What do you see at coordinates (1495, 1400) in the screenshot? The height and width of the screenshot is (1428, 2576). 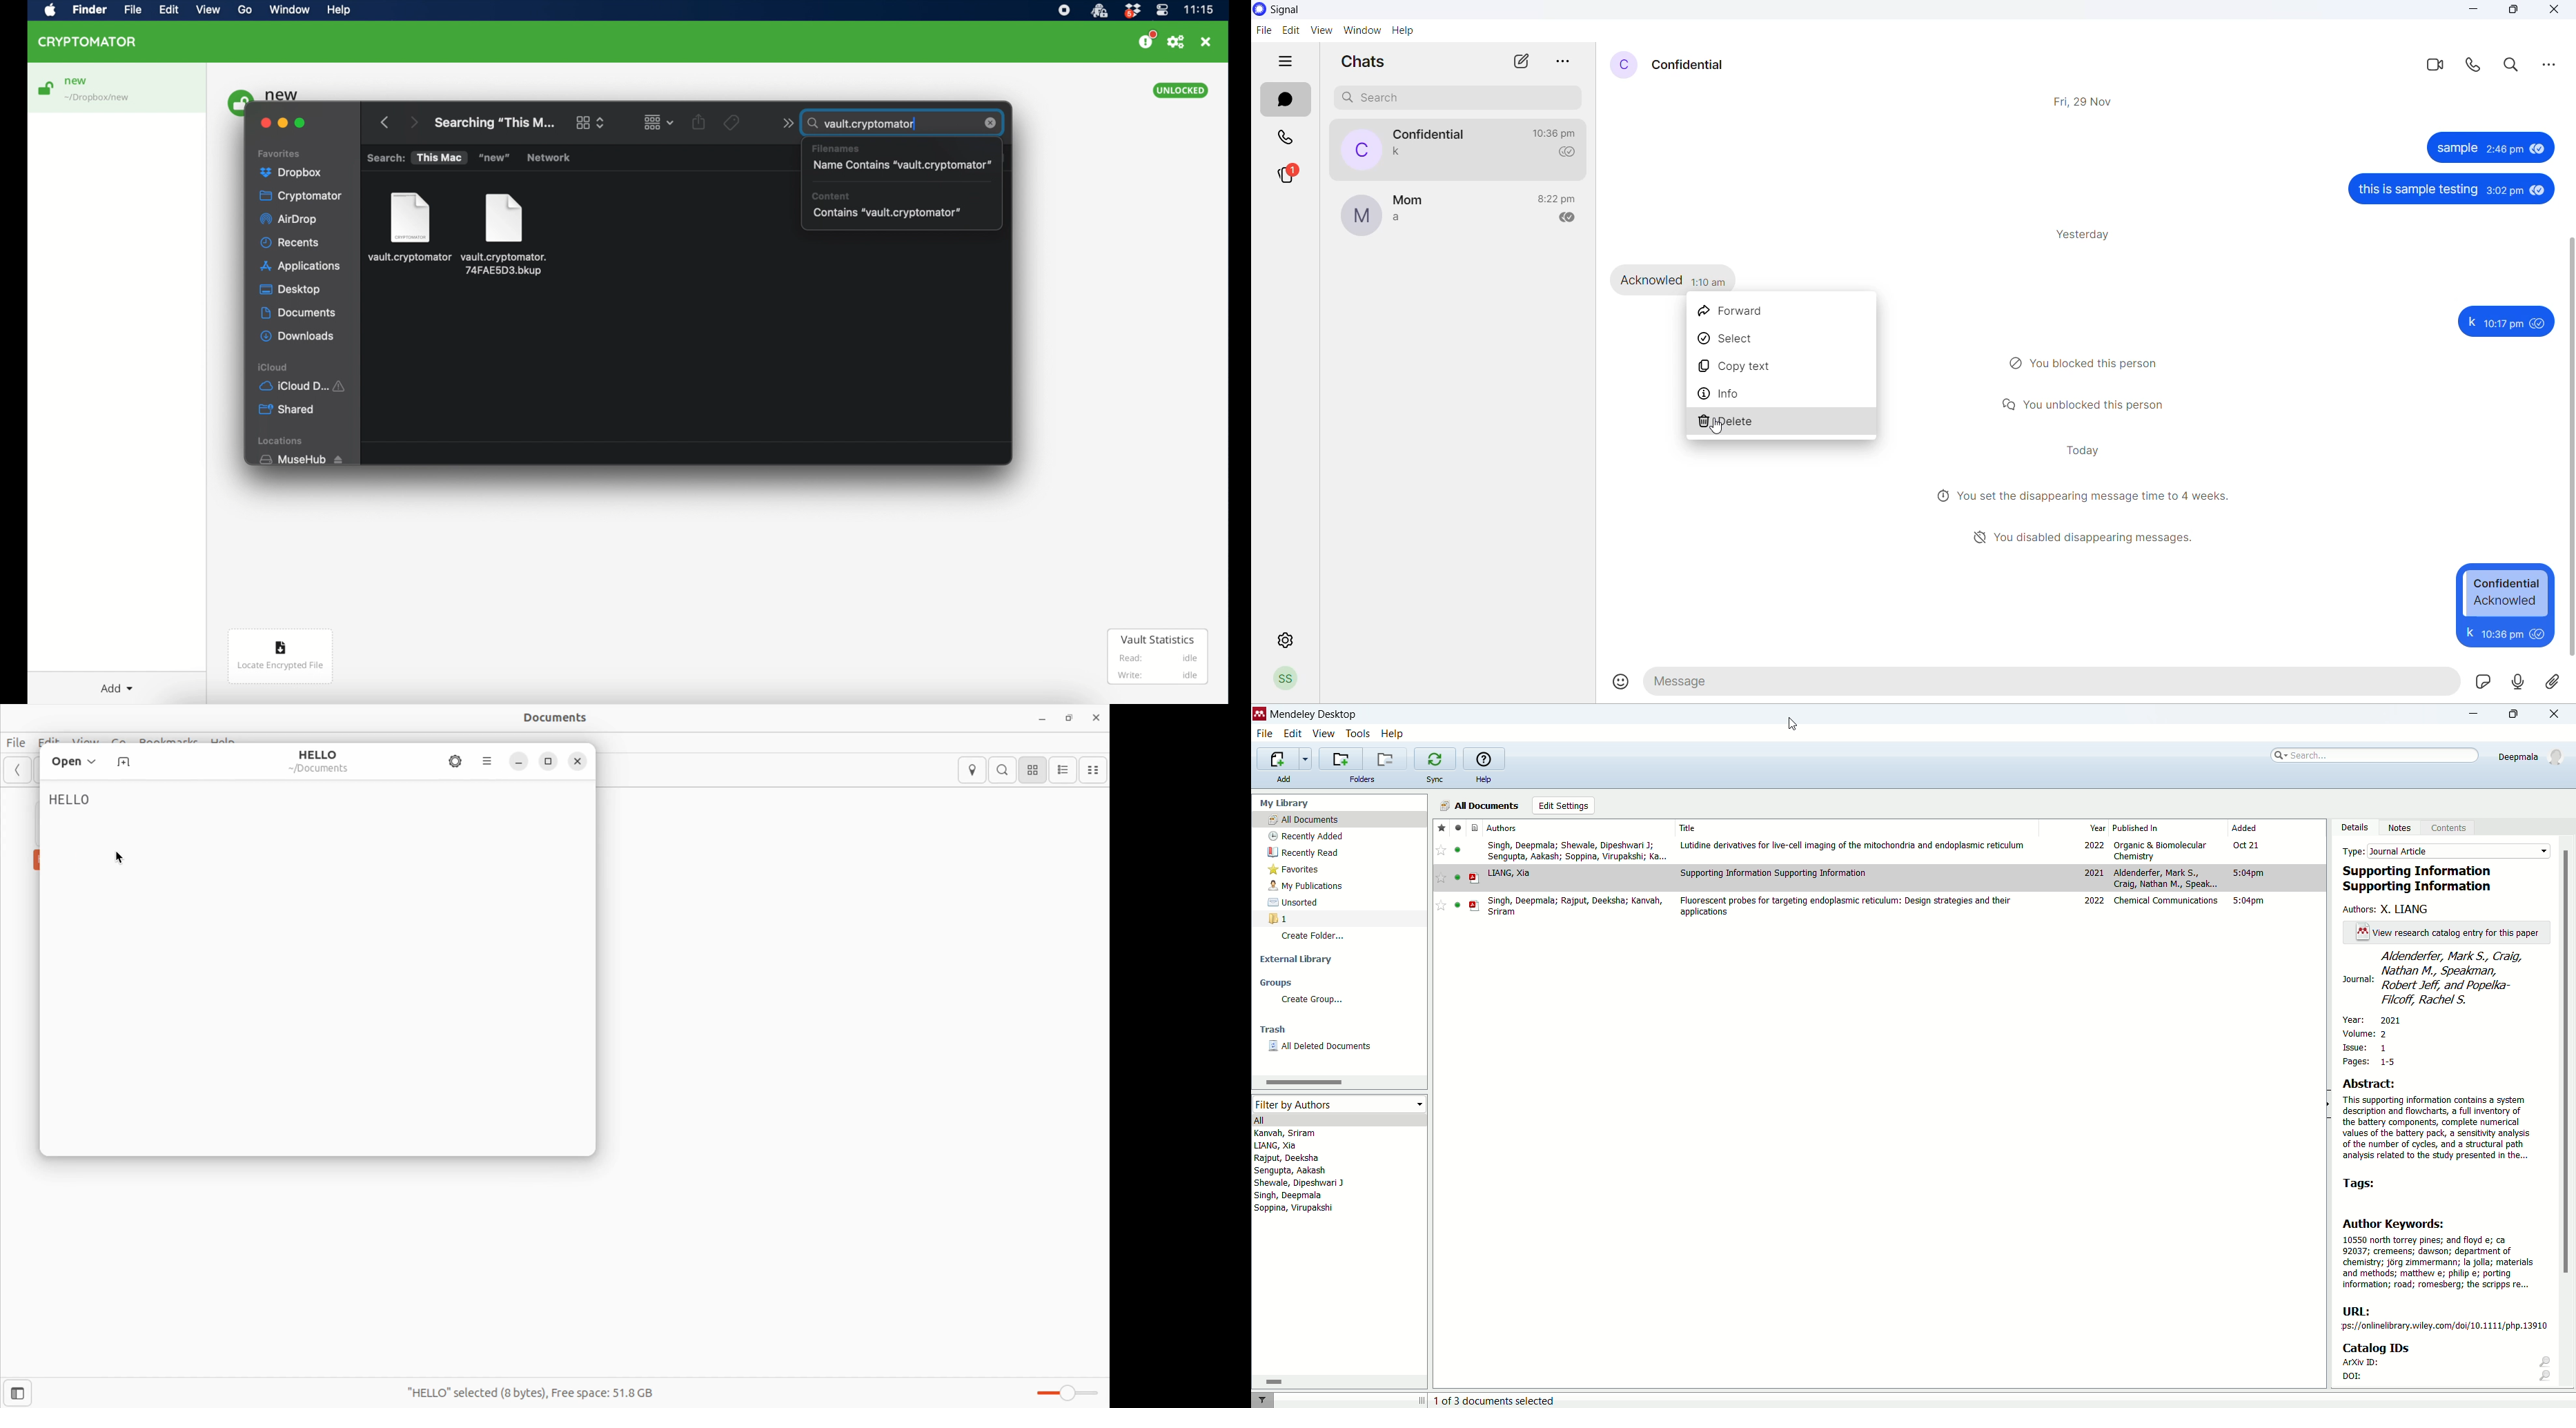 I see `1 of 3 documents selected` at bounding box center [1495, 1400].